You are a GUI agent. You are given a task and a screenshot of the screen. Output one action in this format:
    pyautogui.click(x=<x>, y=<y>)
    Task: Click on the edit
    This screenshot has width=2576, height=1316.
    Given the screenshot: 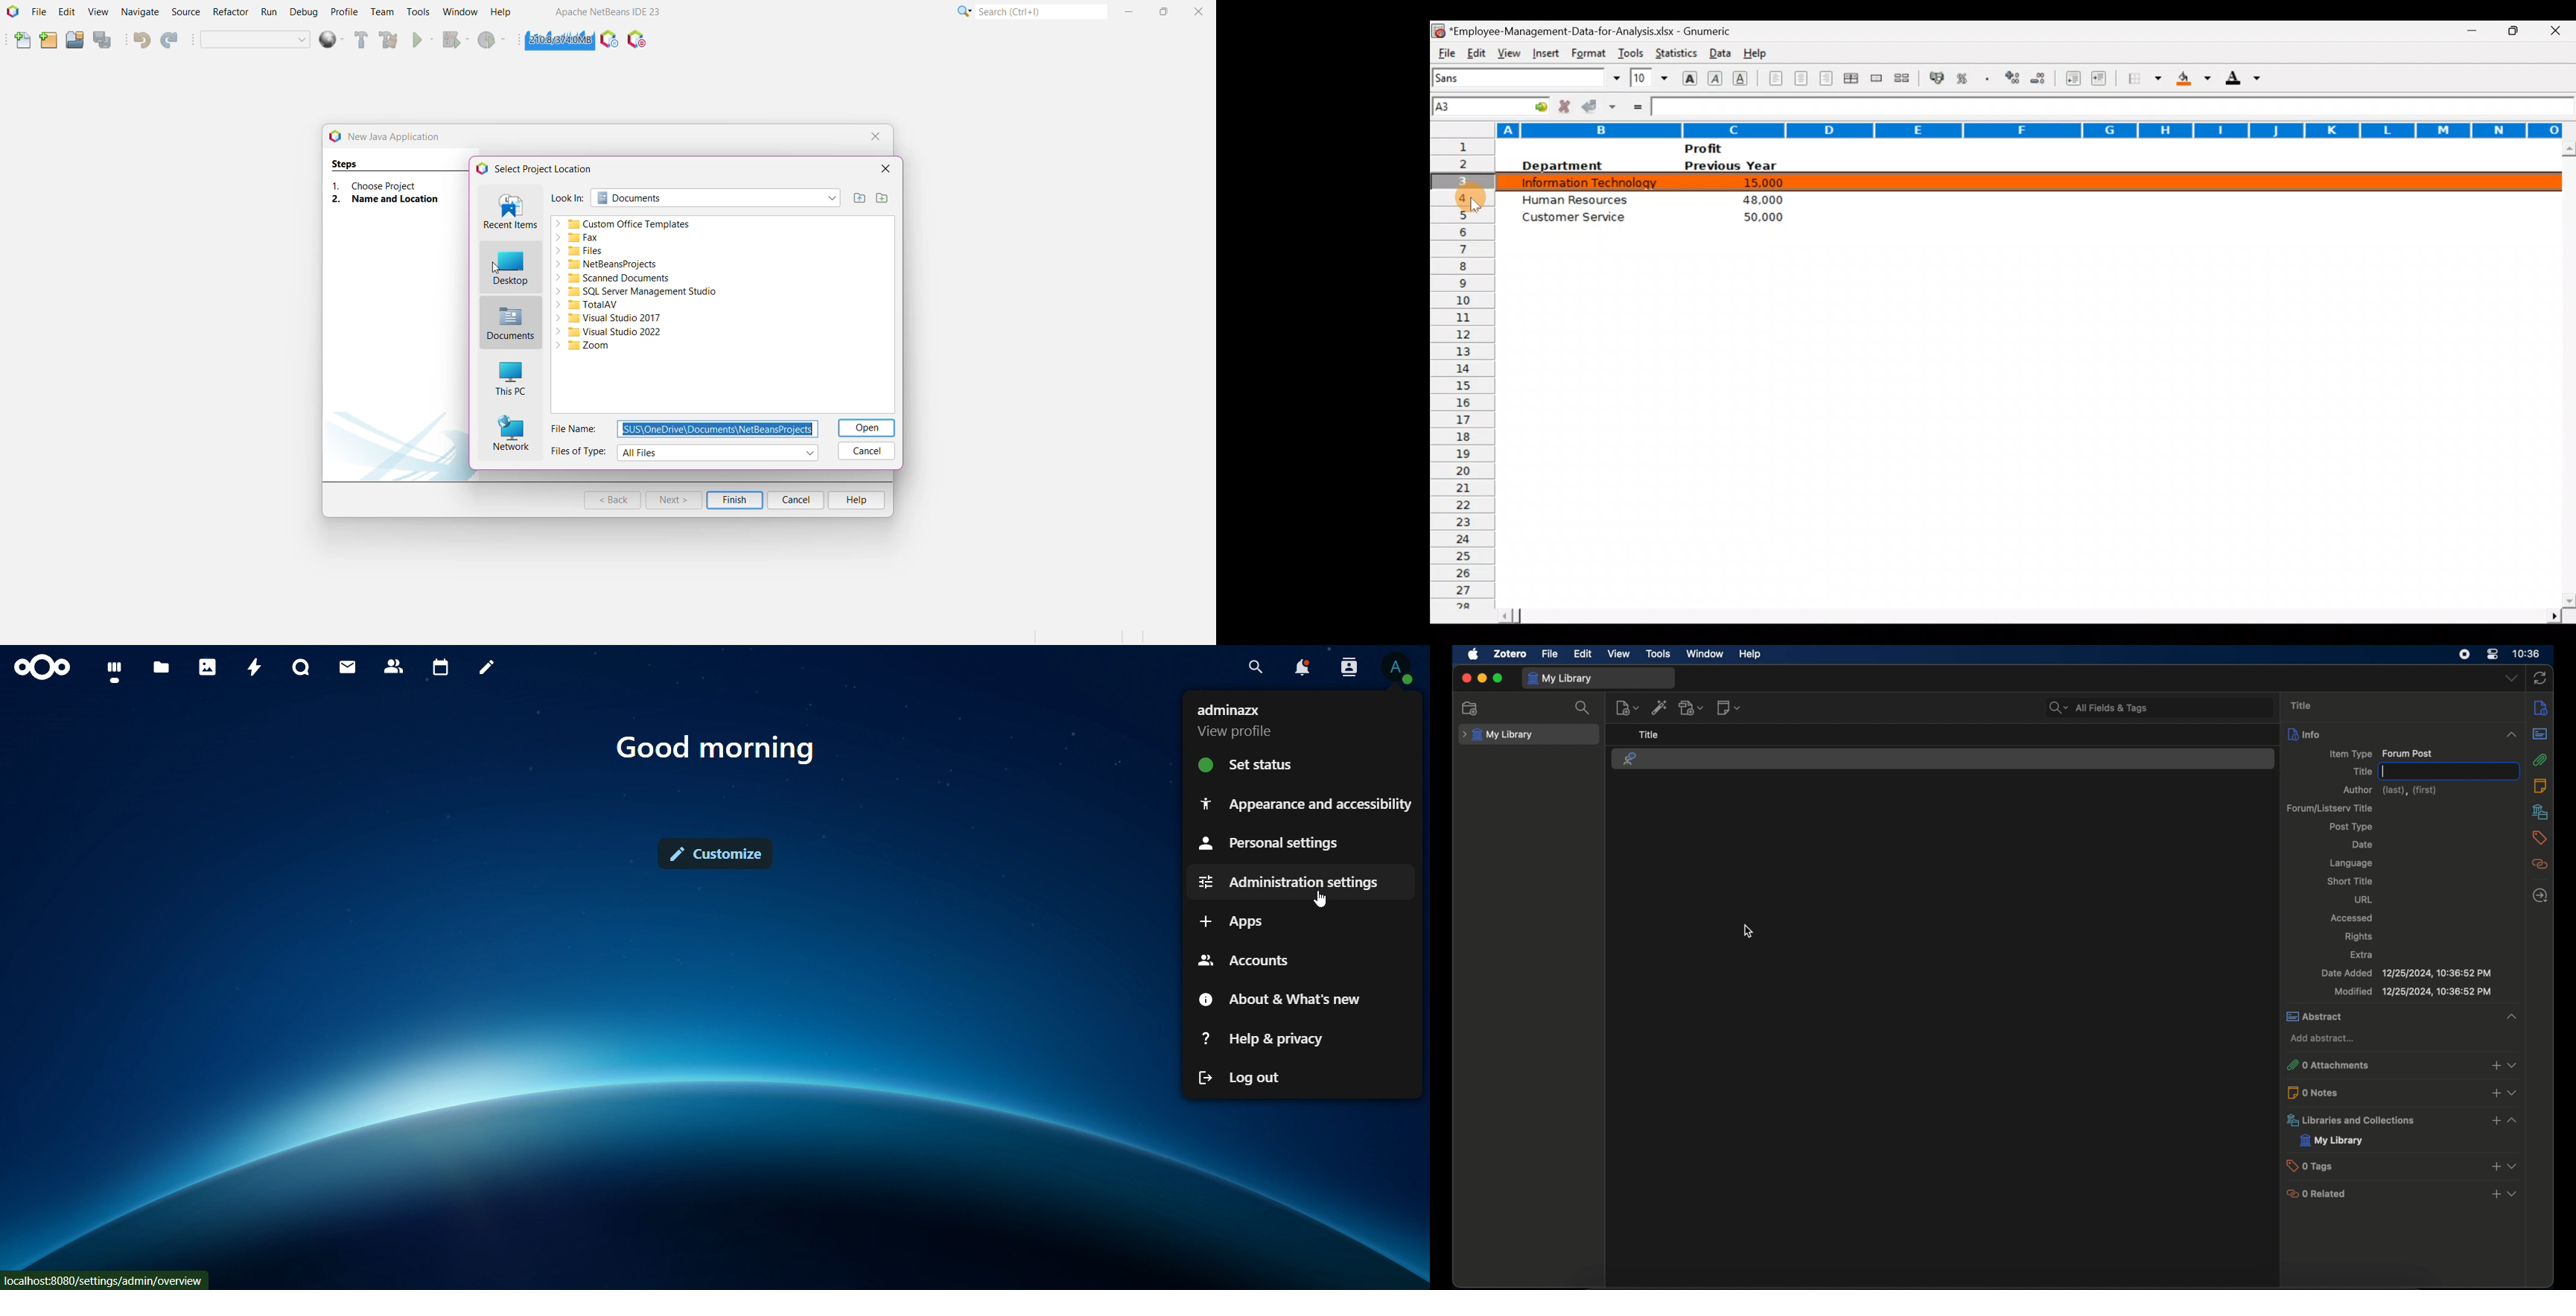 What is the action you would take?
    pyautogui.click(x=1585, y=654)
    